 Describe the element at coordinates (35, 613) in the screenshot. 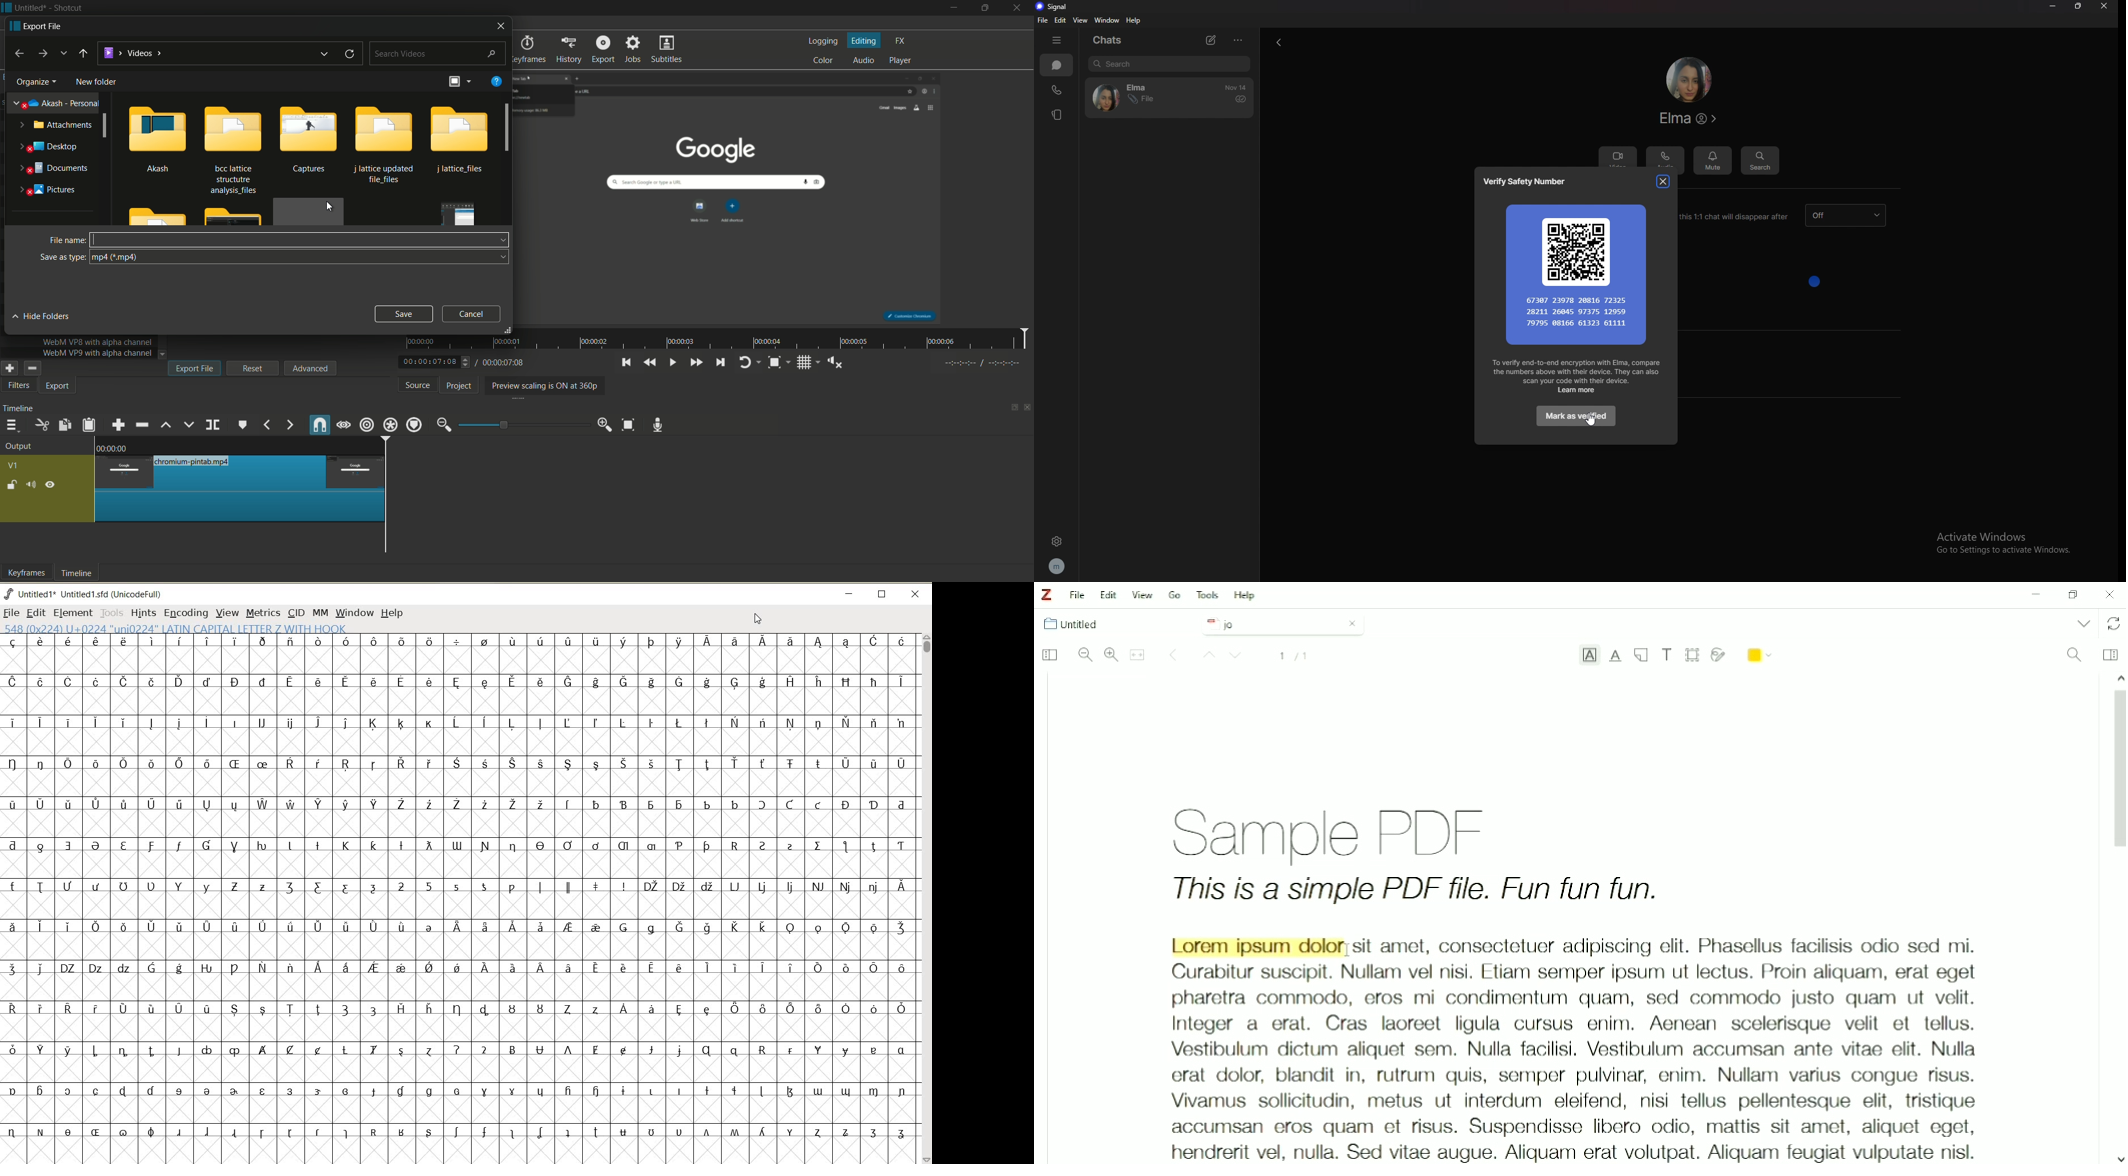

I see `EDIT` at that location.